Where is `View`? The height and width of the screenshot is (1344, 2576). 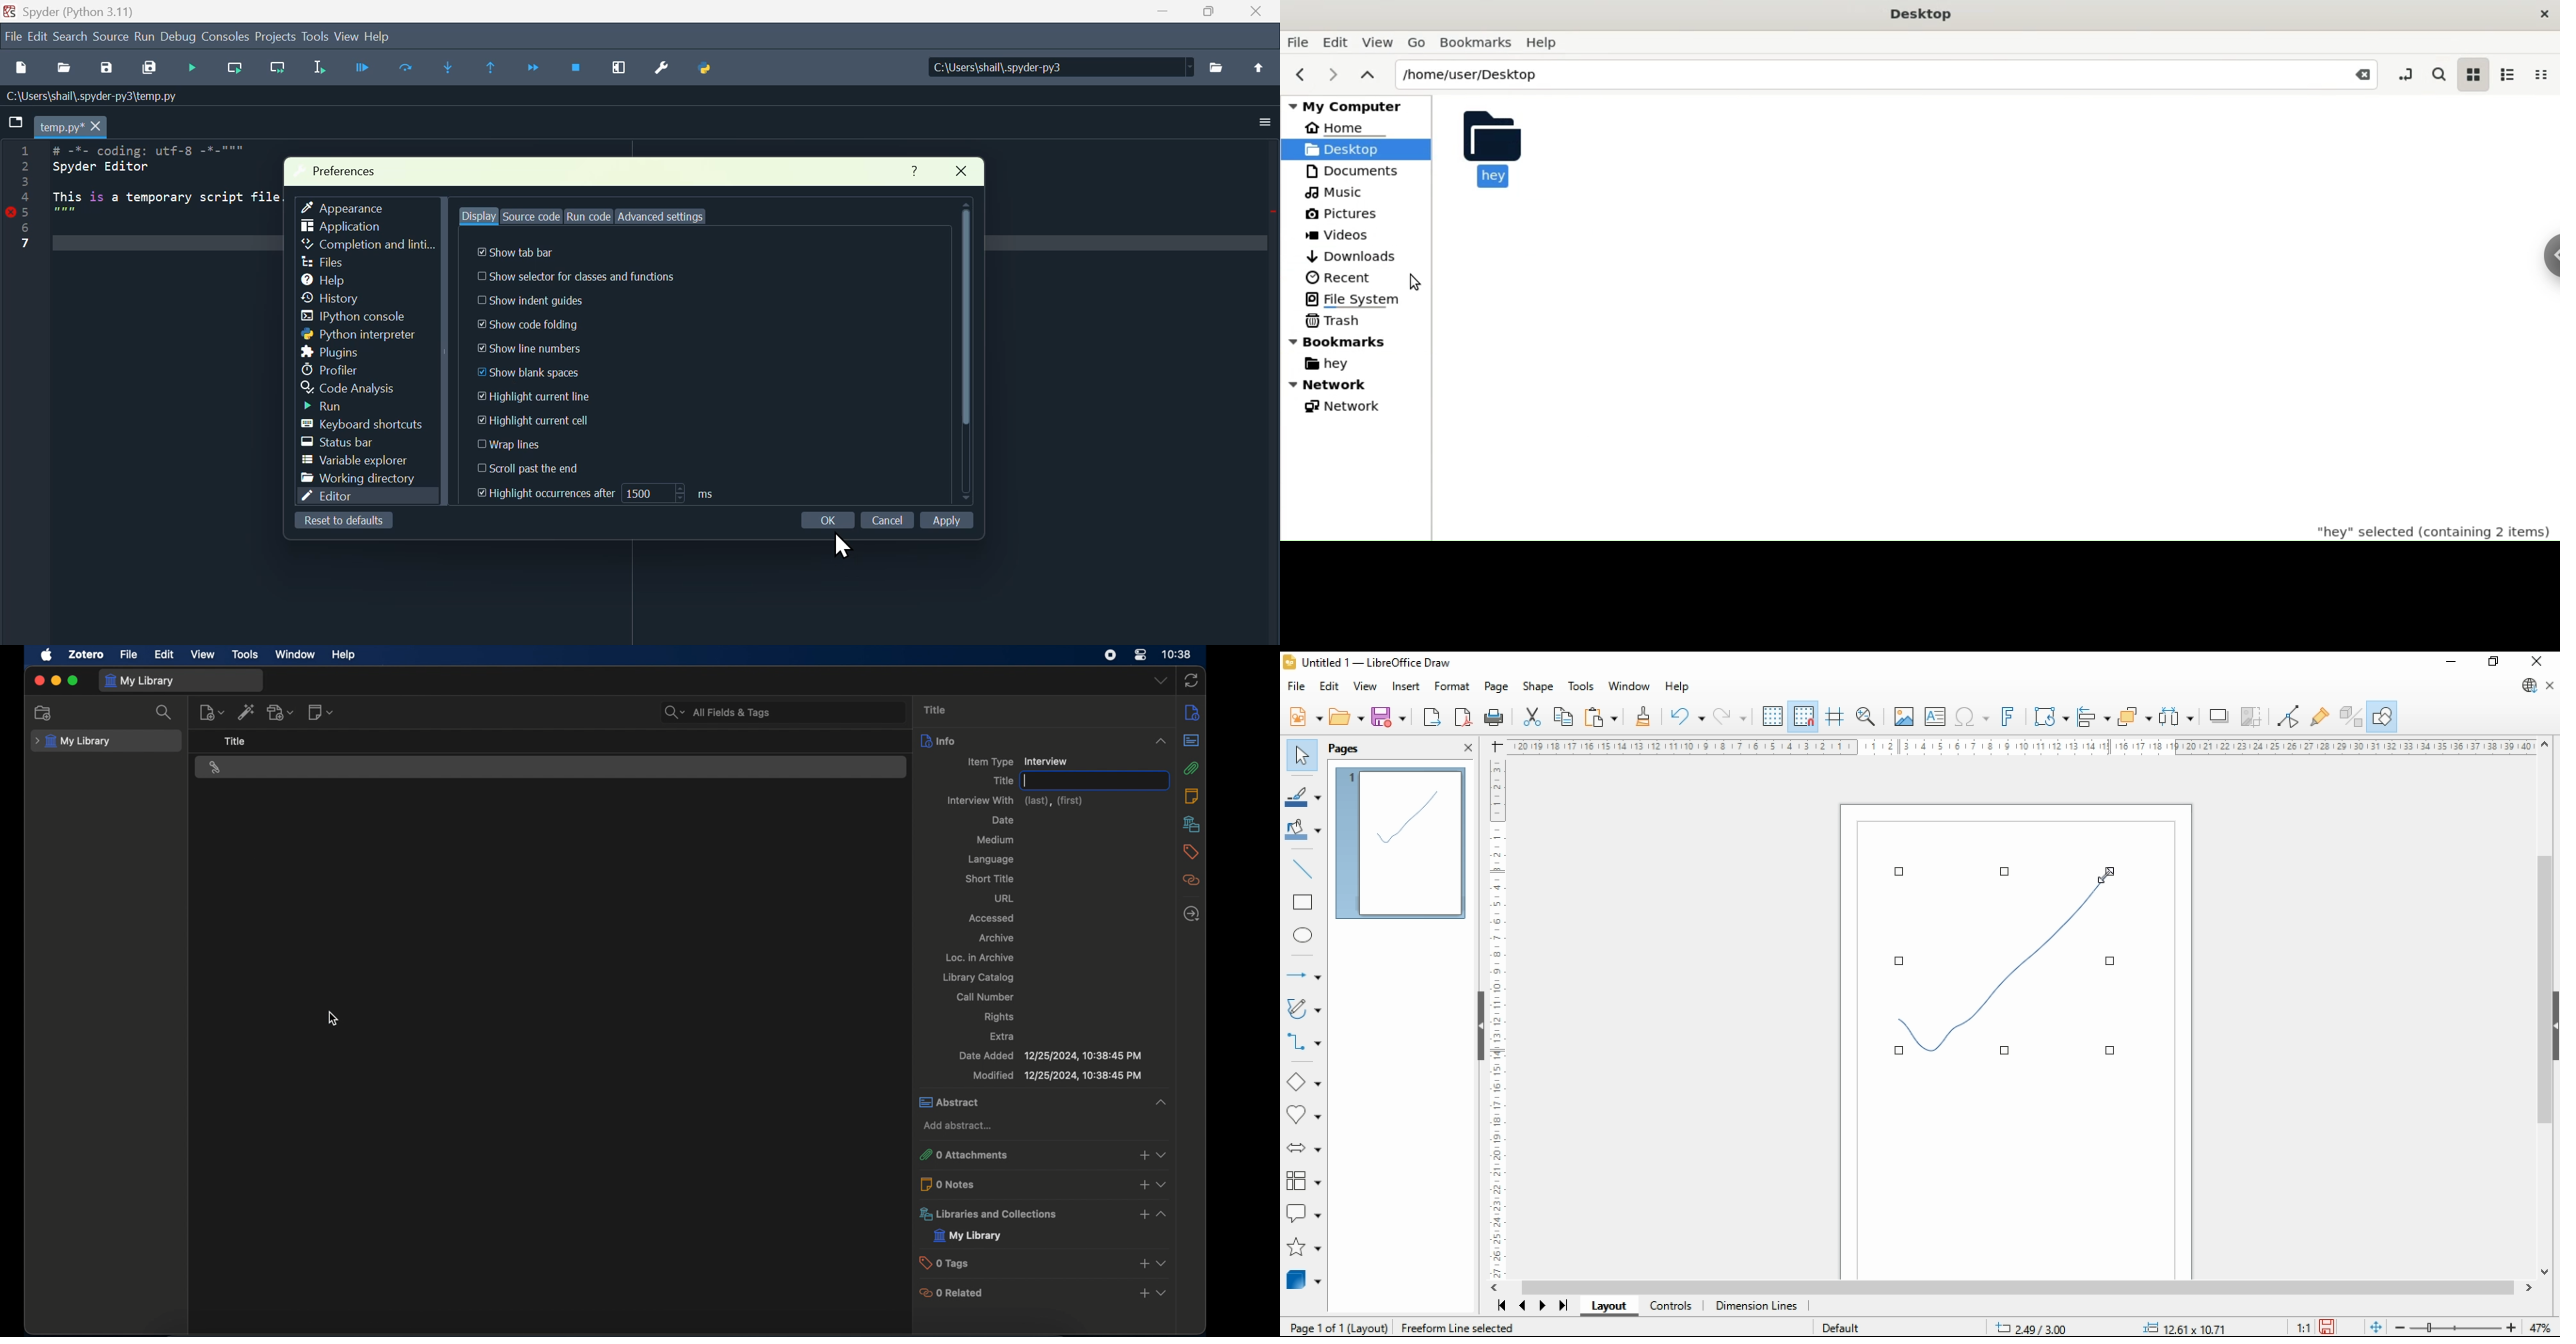
View is located at coordinates (1378, 42).